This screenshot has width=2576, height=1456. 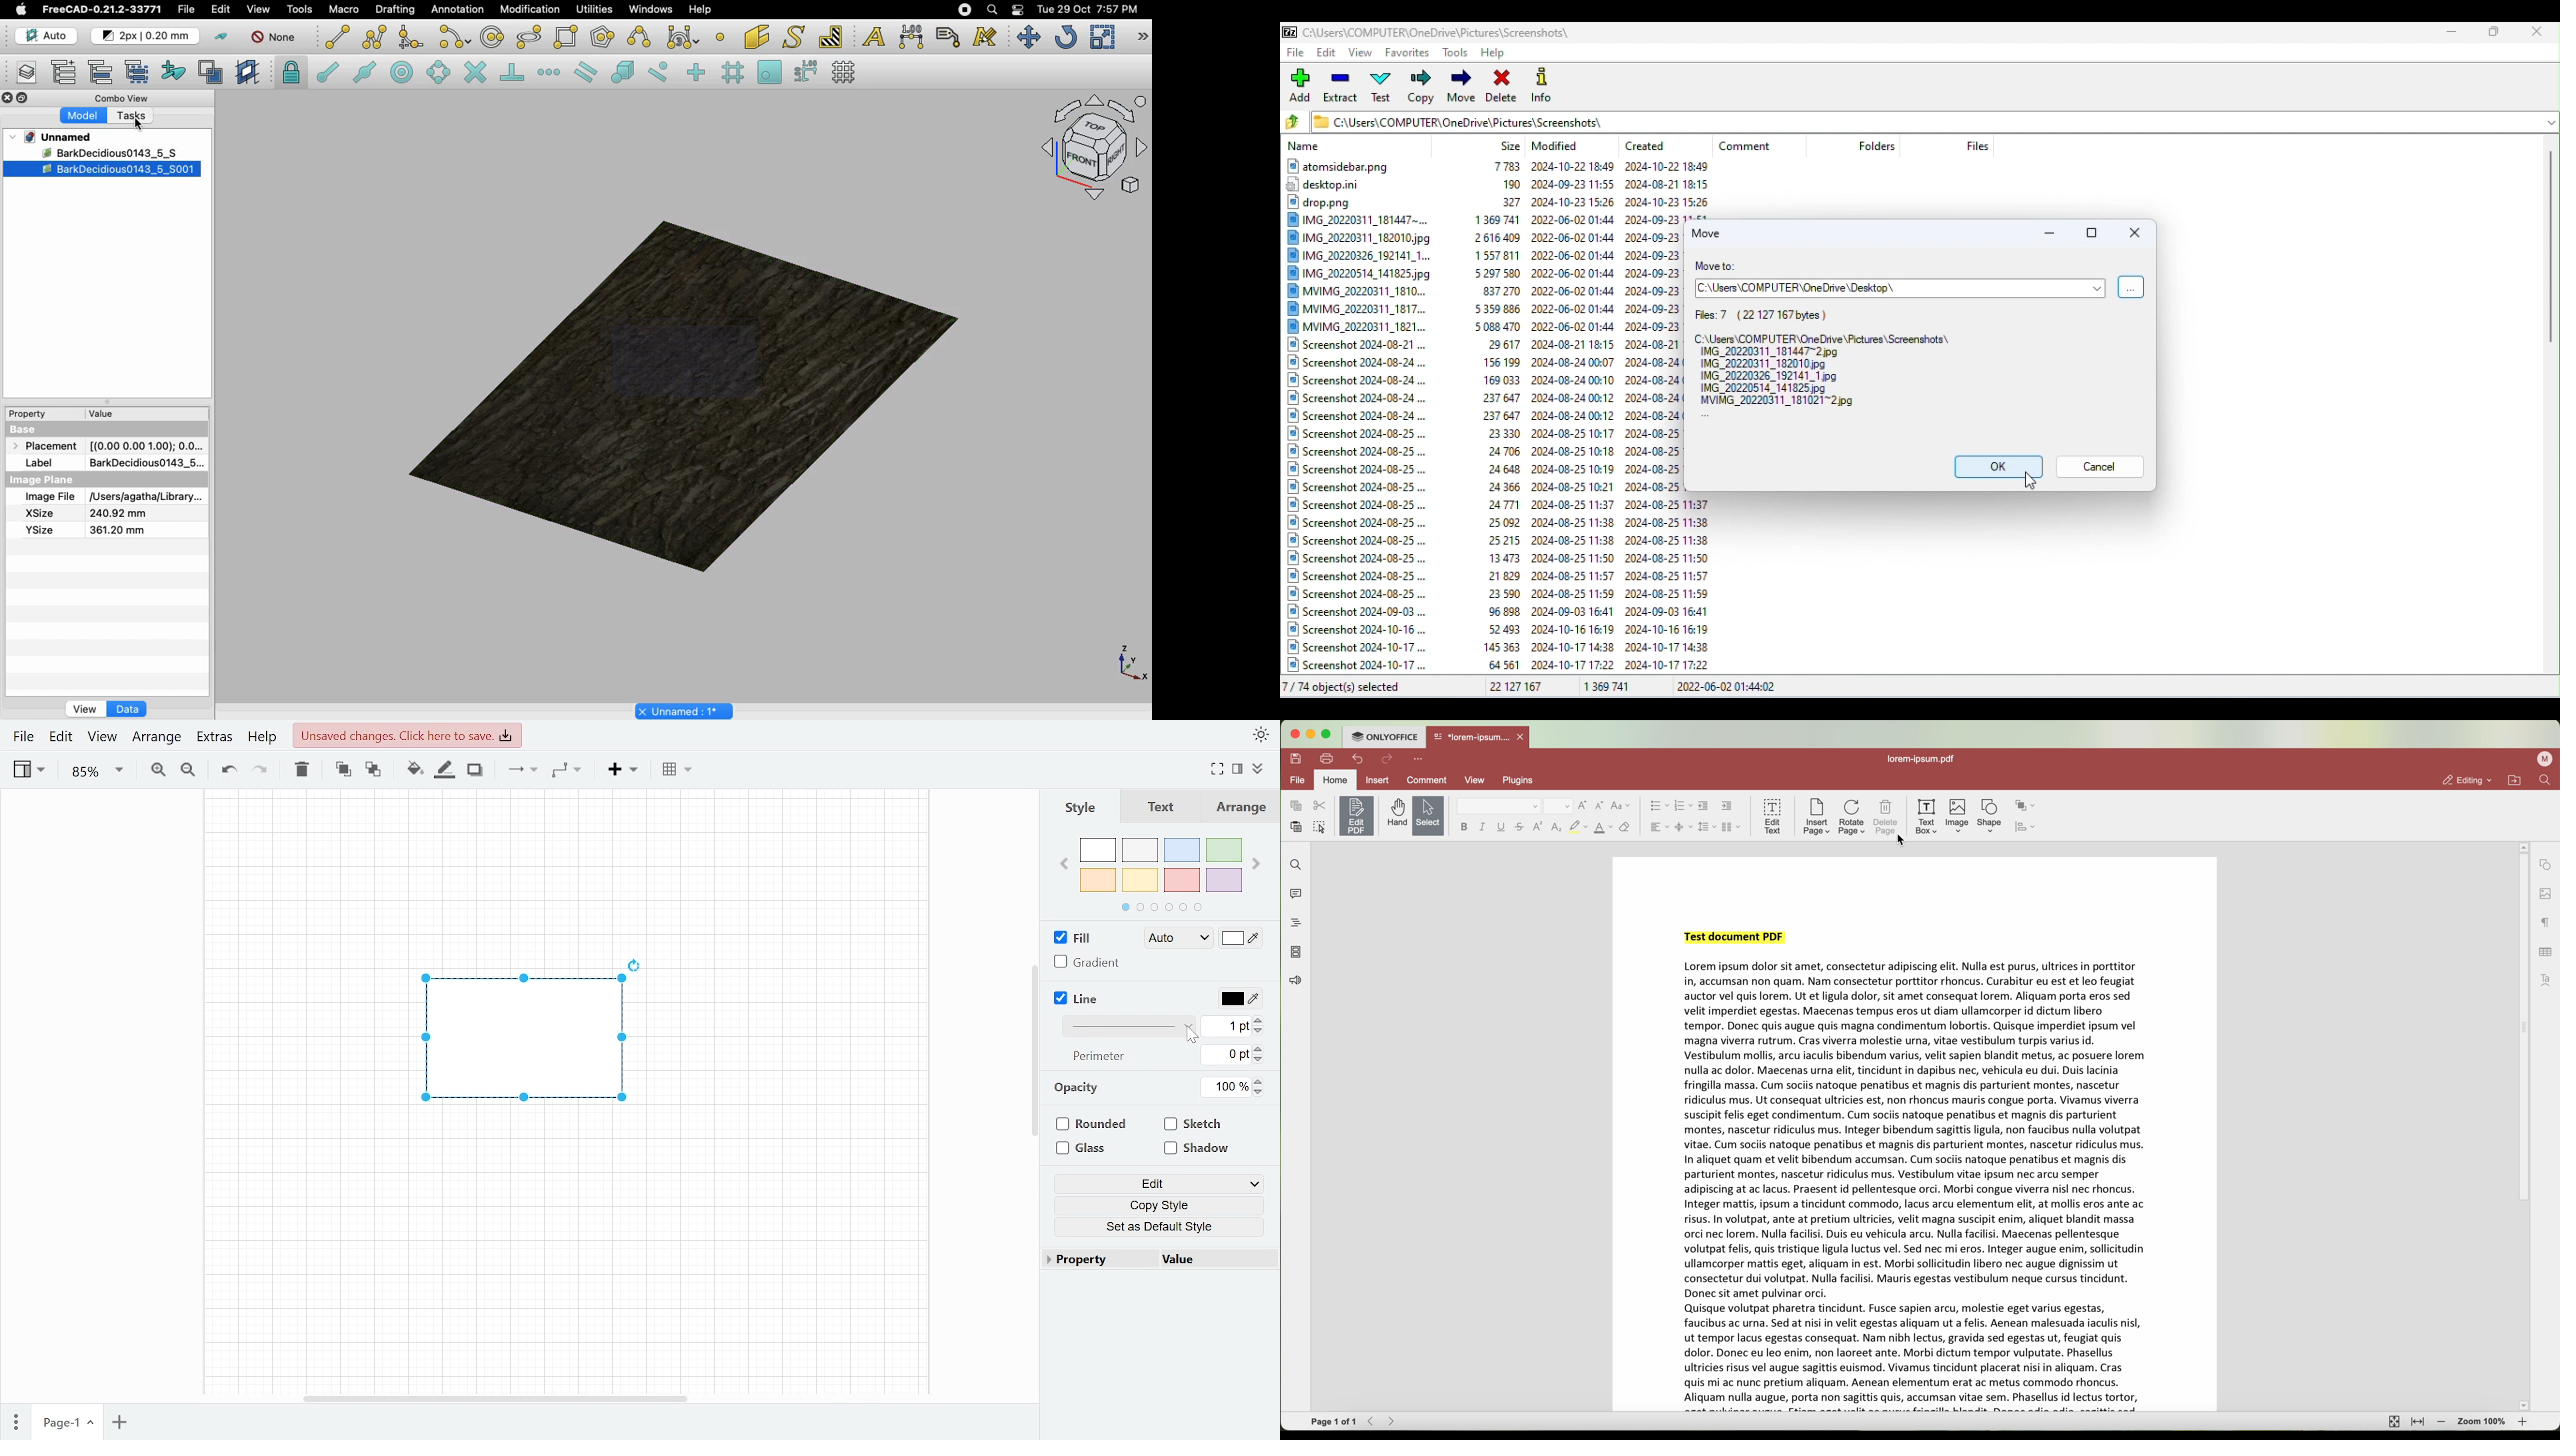 I want to click on Add page, so click(x=118, y=1424).